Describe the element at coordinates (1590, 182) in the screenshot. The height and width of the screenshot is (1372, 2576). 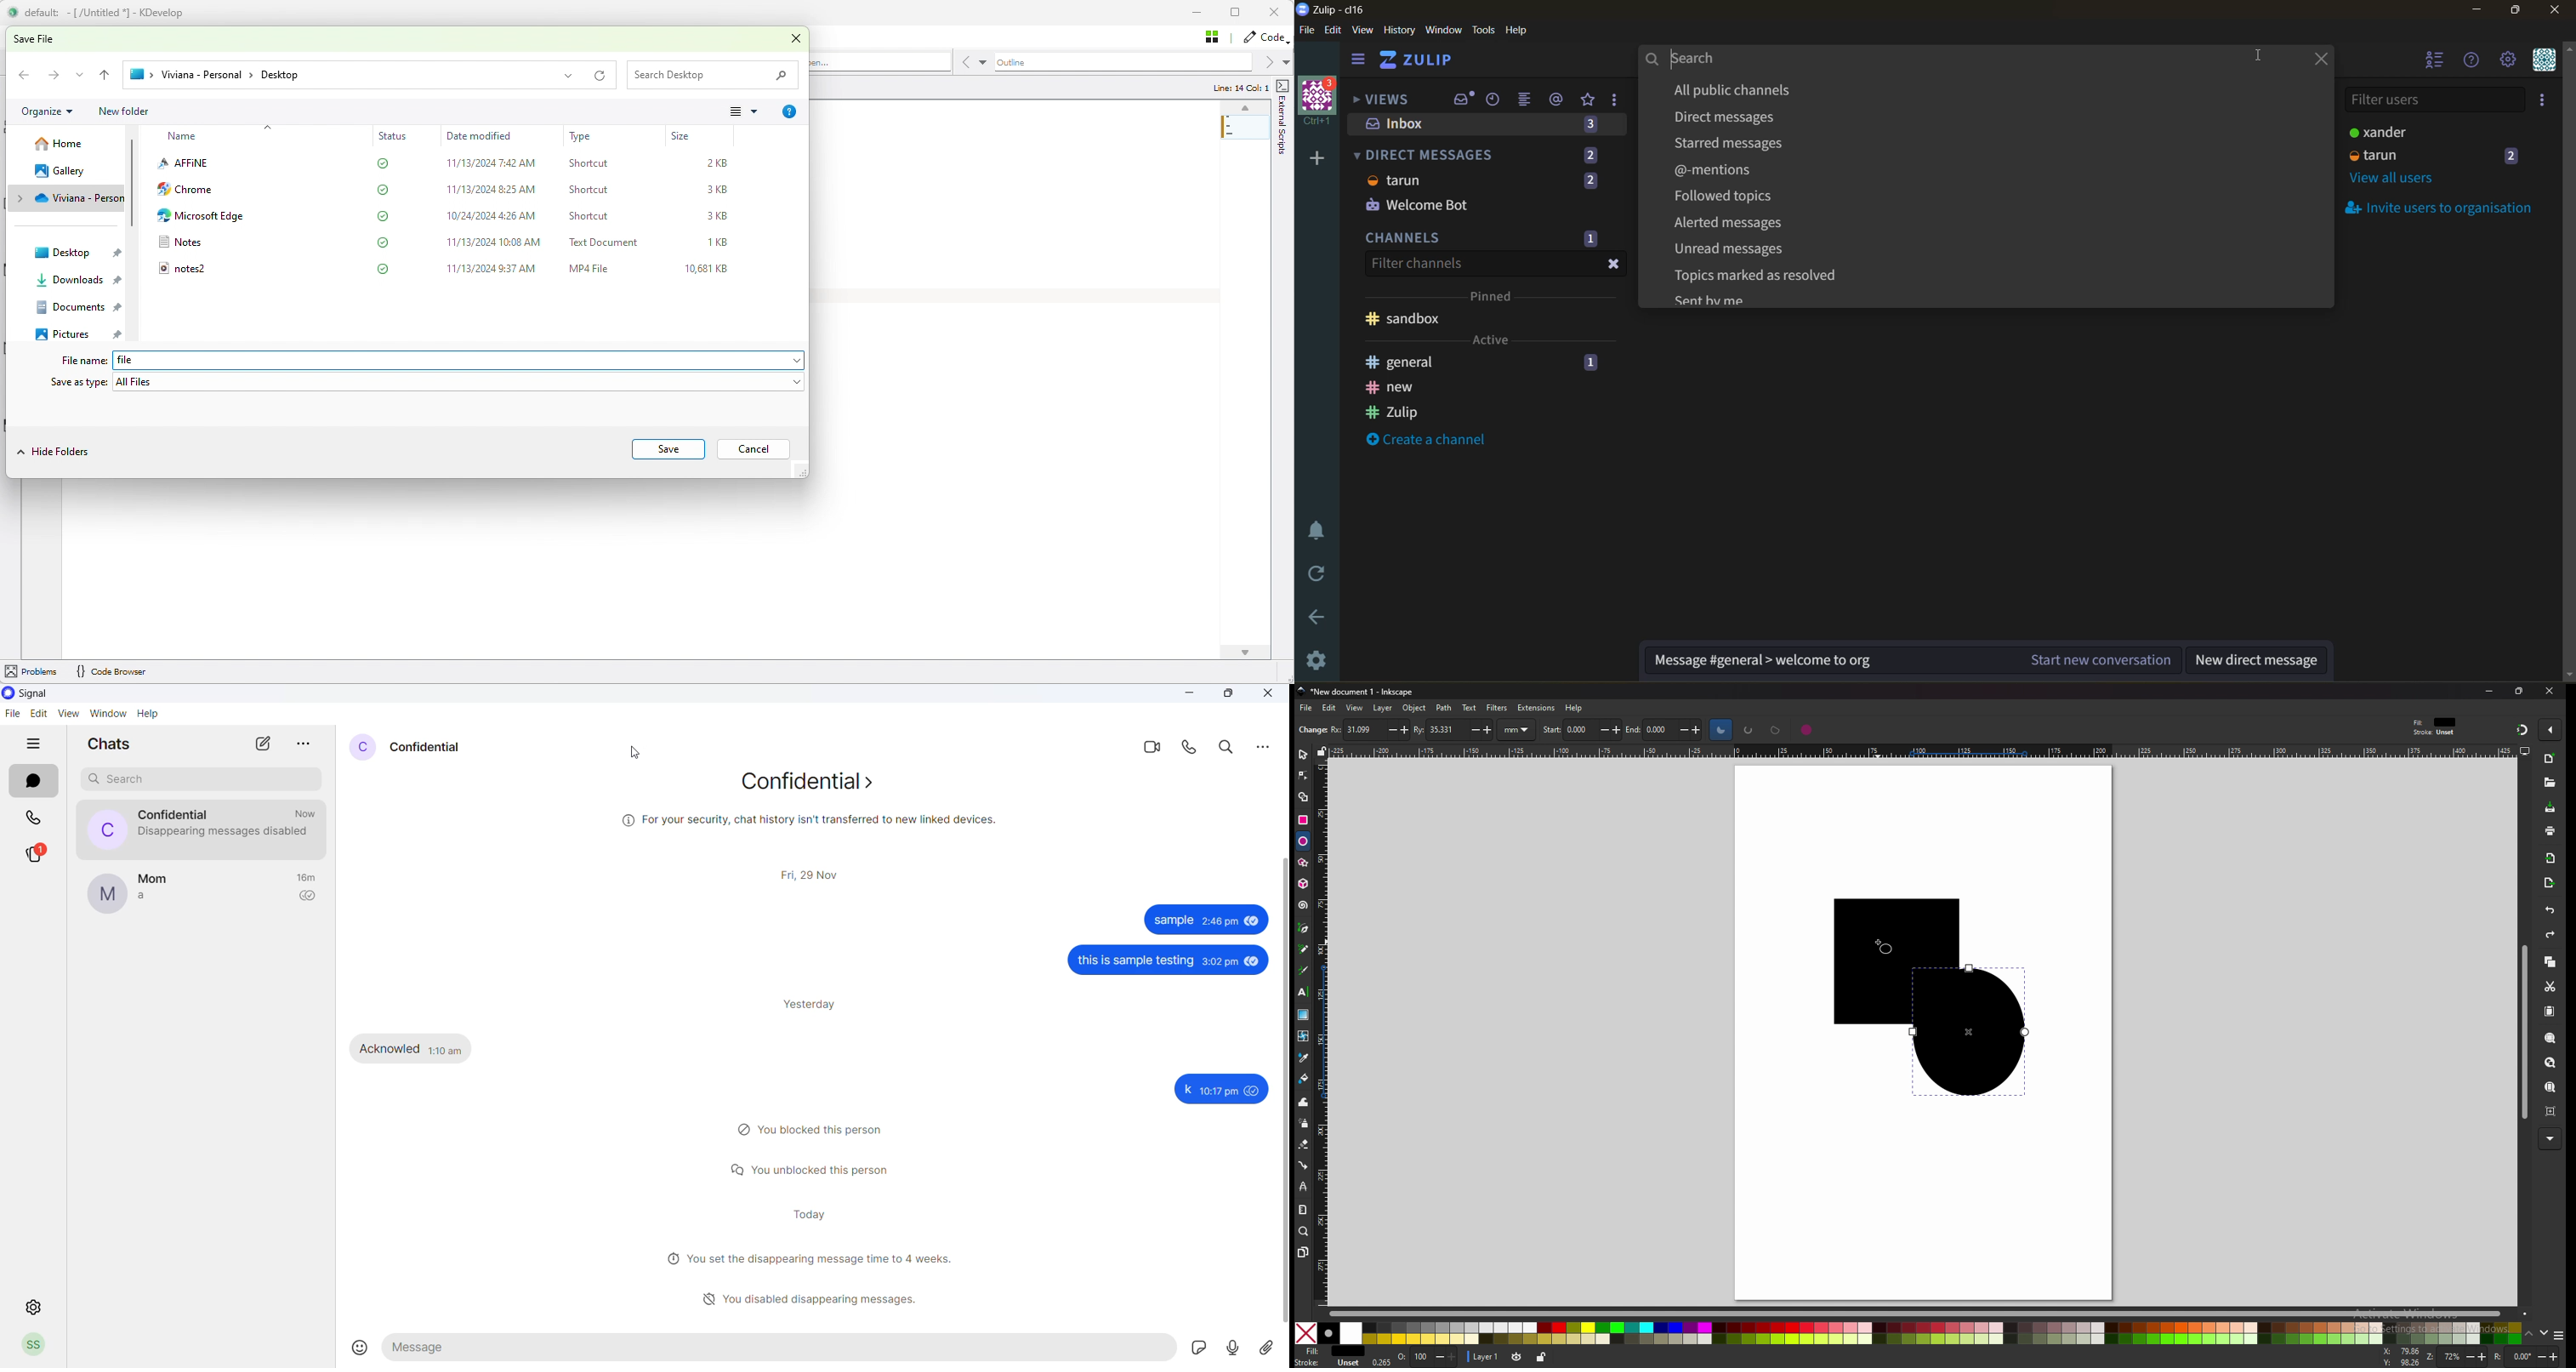
I see `2` at that location.